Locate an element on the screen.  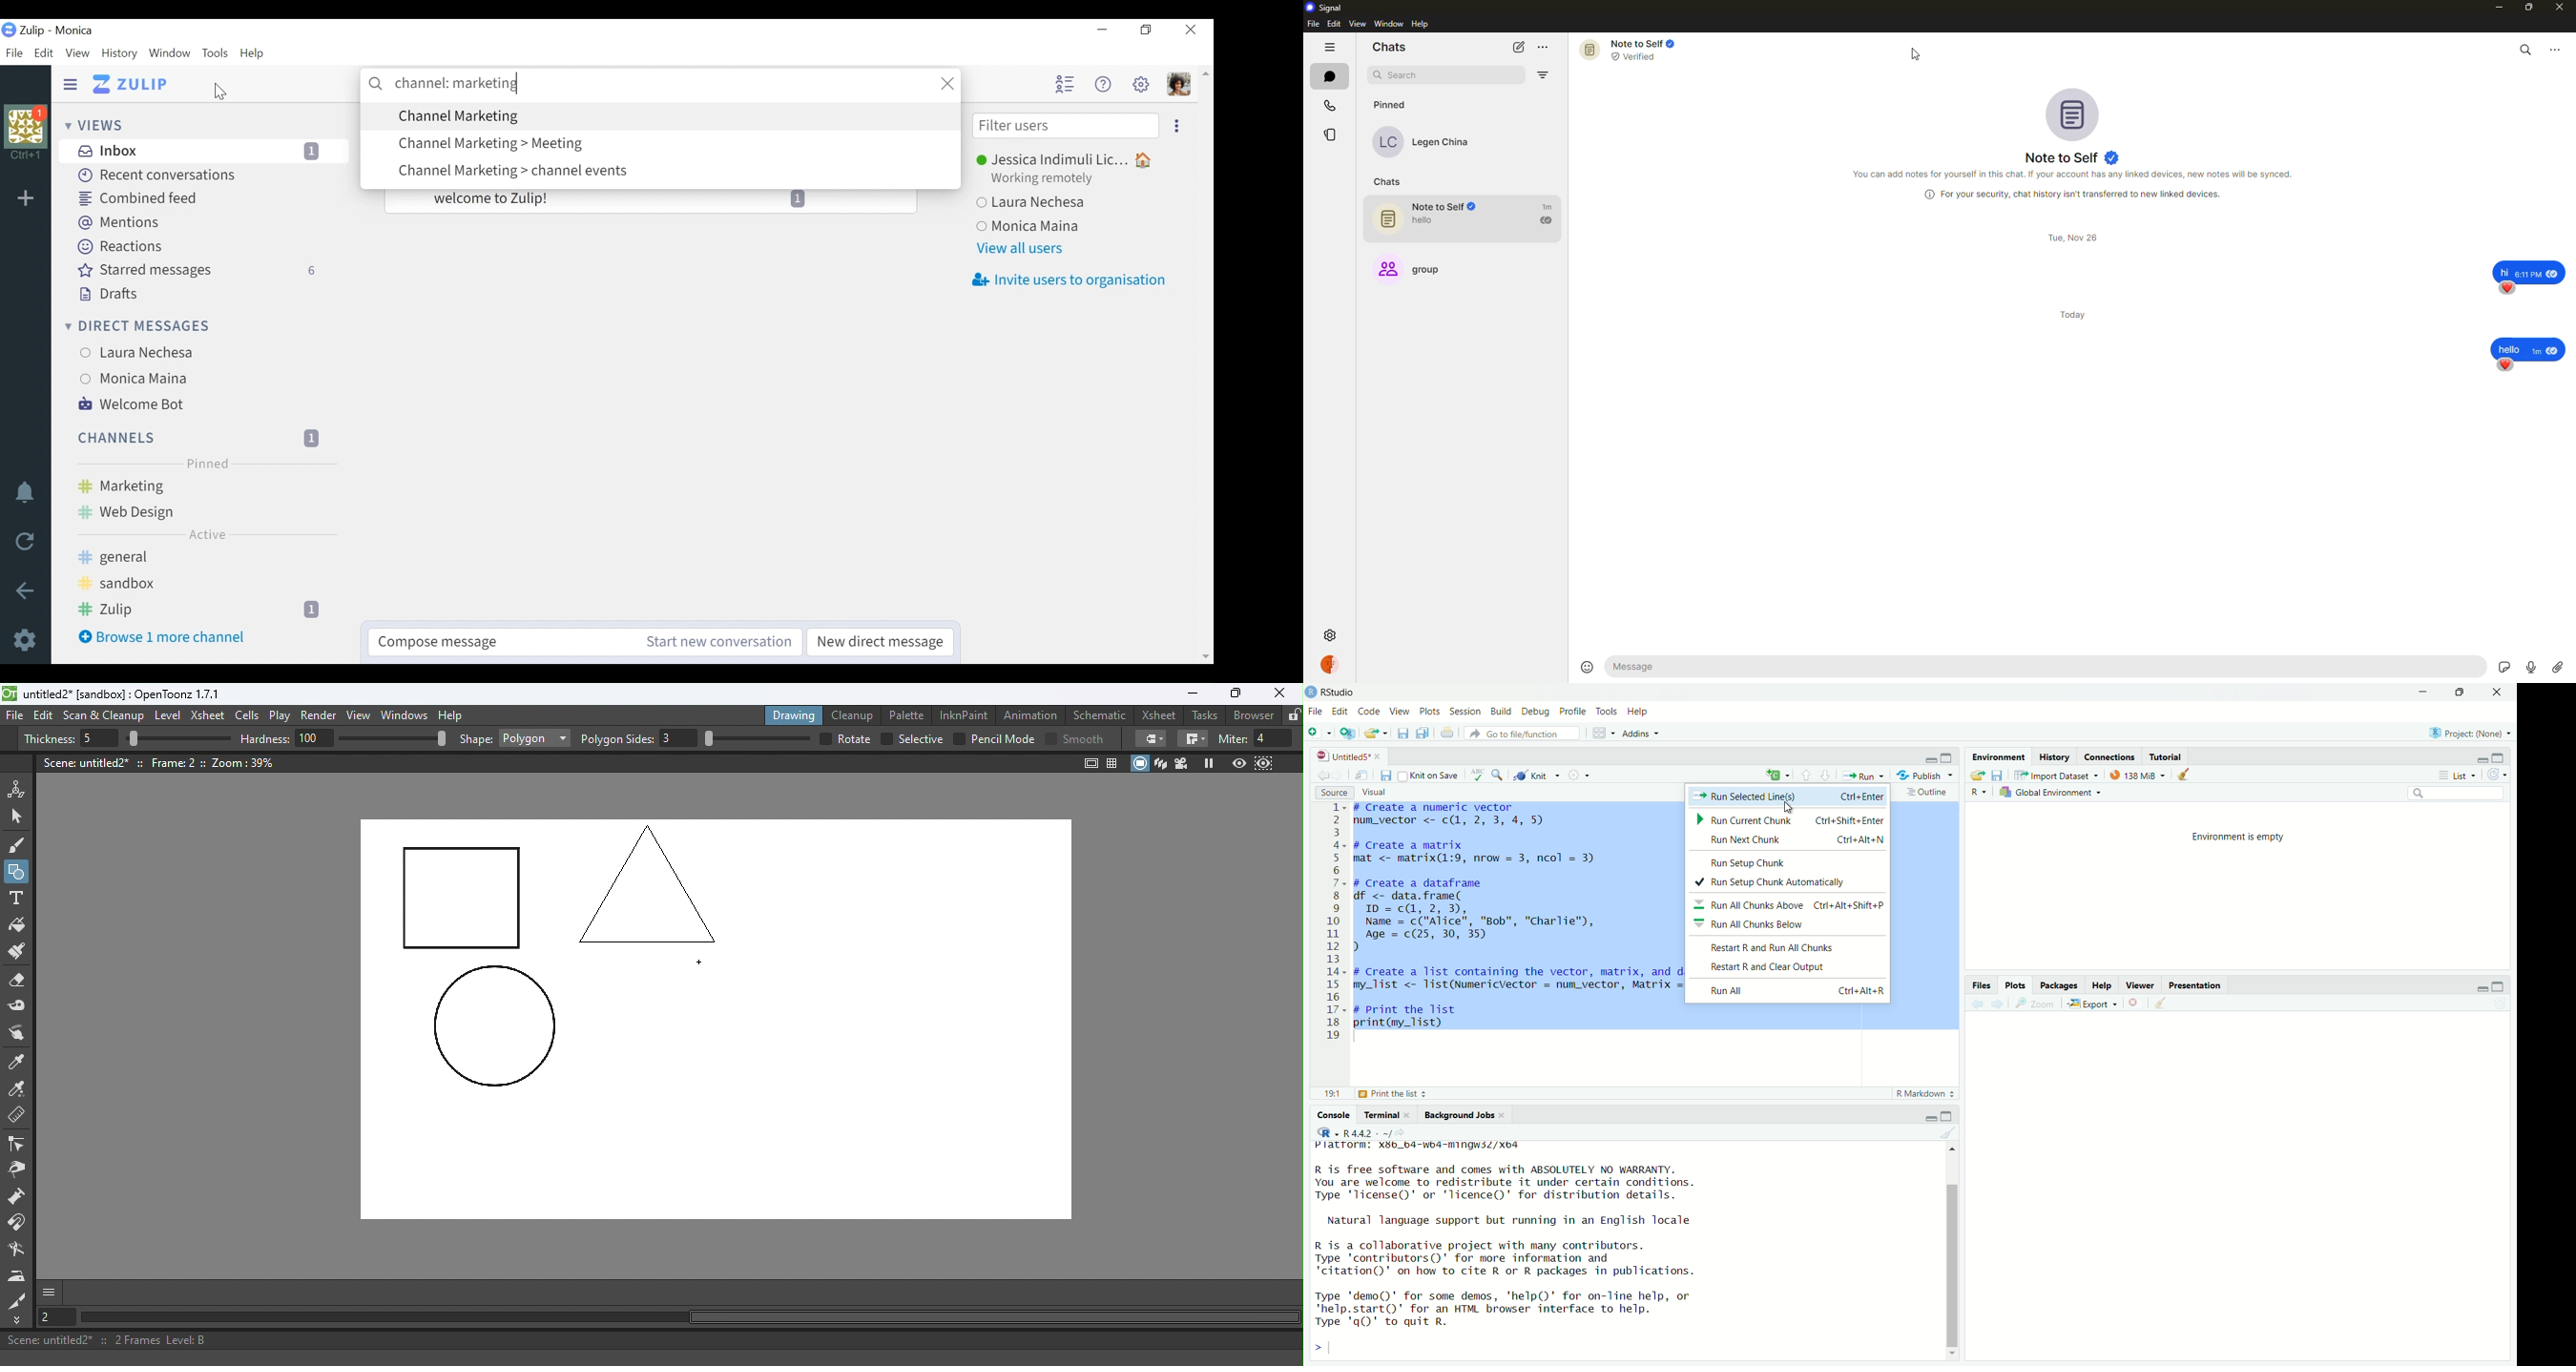
Run is located at coordinates (1864, 776).